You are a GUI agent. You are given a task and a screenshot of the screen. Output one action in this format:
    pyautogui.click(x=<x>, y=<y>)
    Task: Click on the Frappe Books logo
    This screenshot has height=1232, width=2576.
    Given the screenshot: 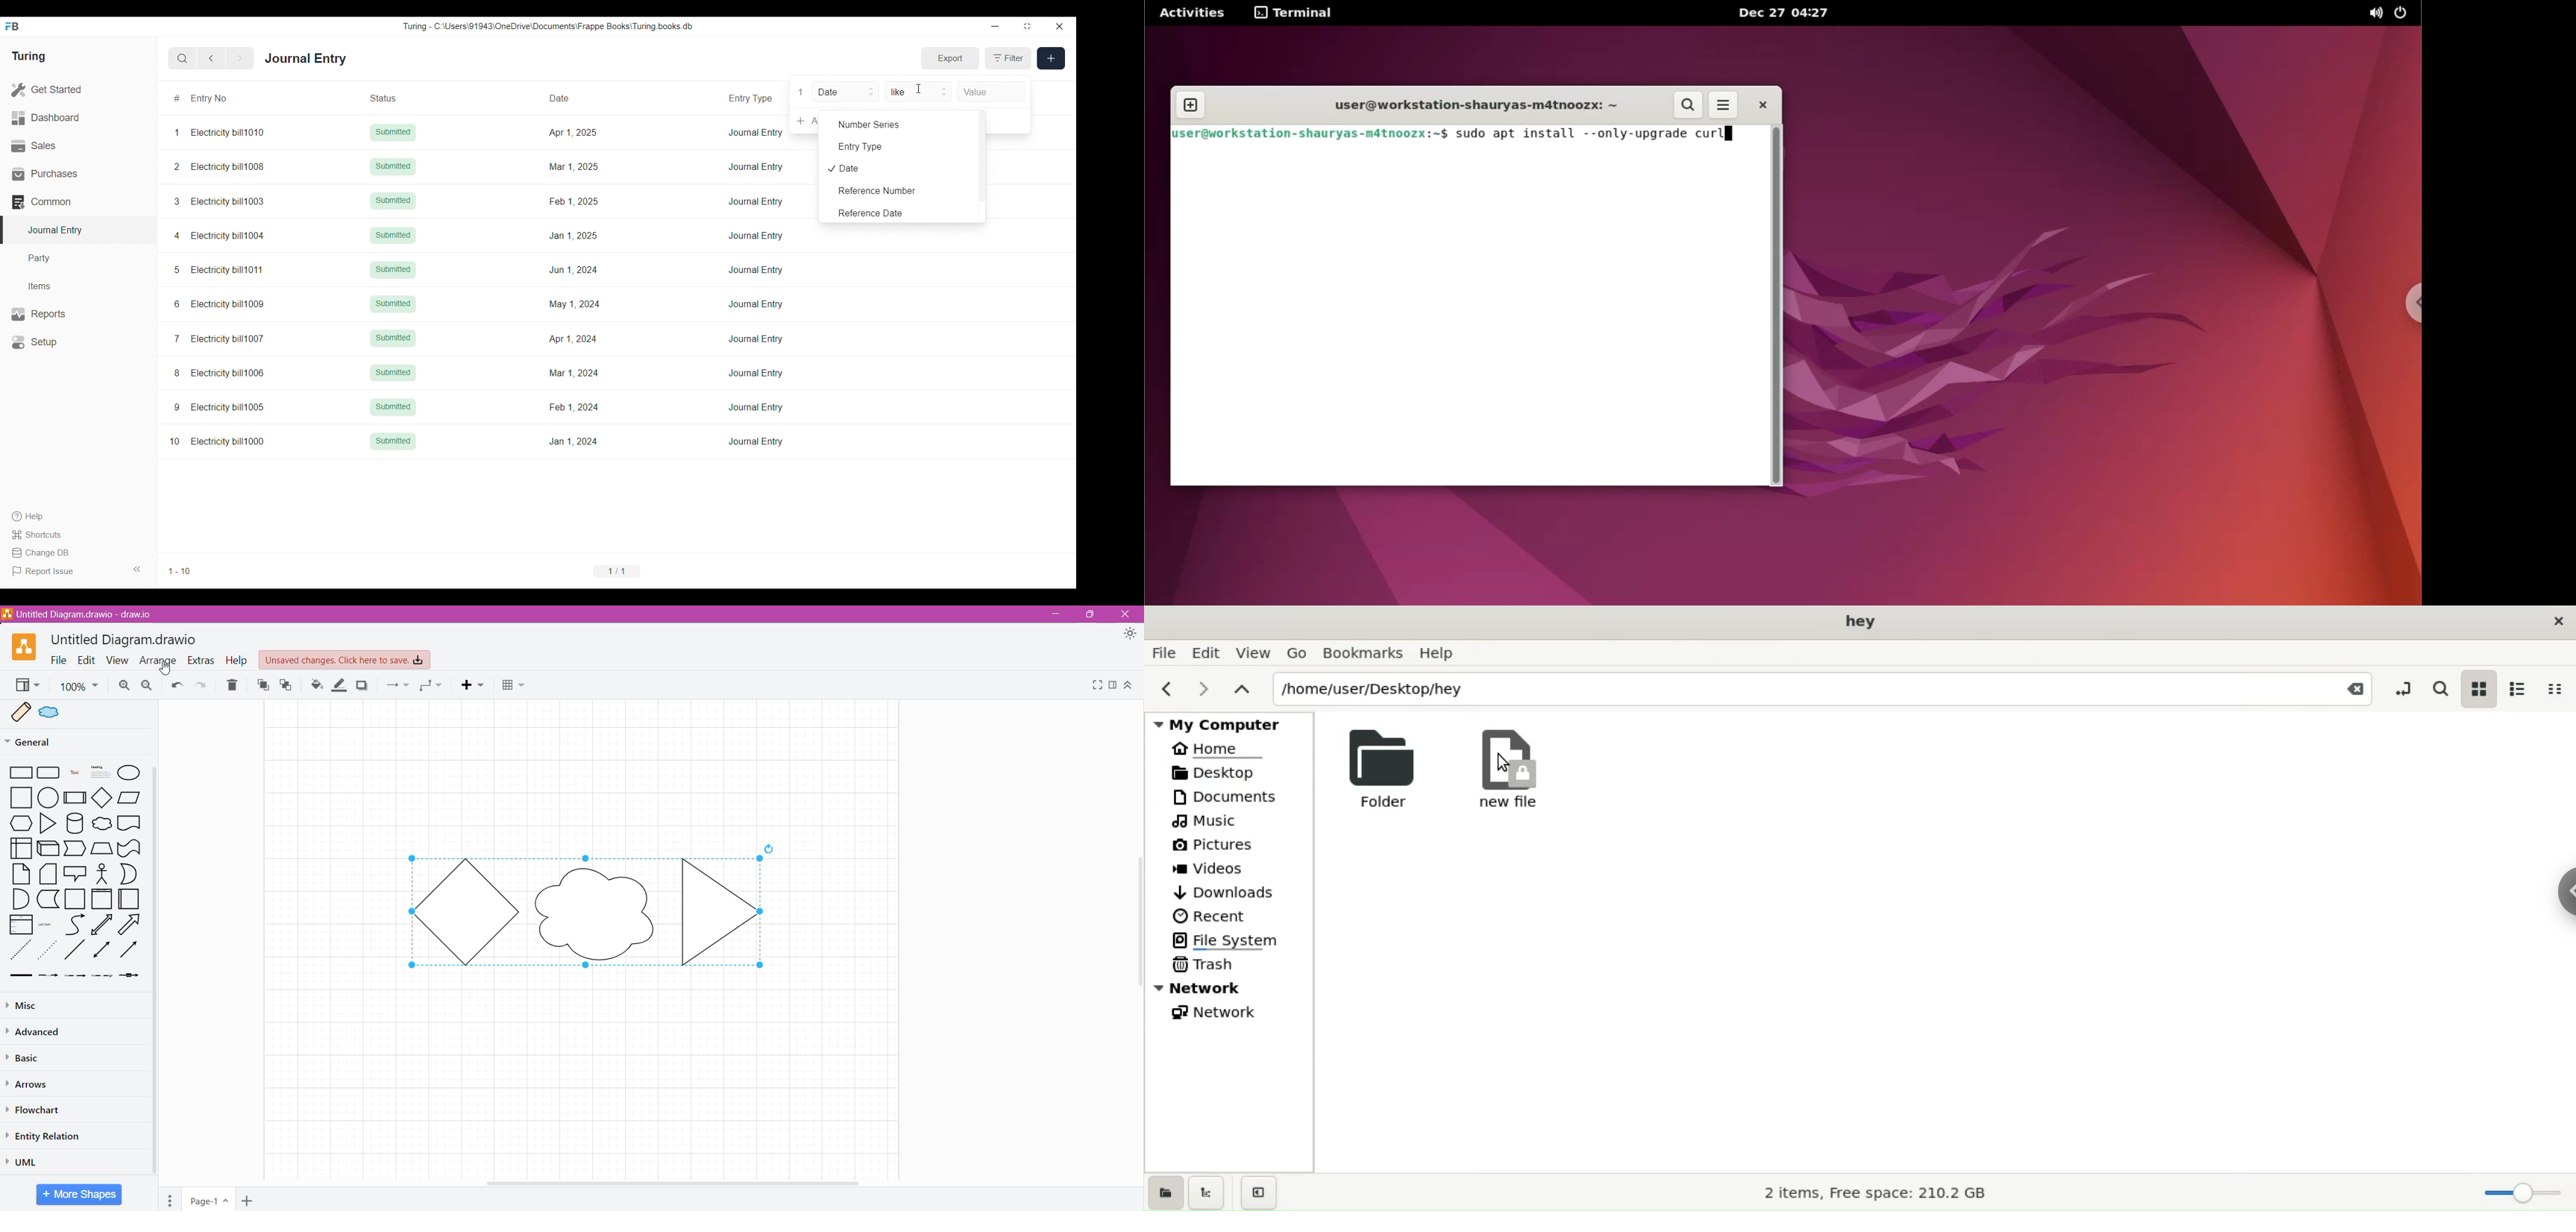 What is the action you would take?
    pyautogui.click(x=11, y=26)
    